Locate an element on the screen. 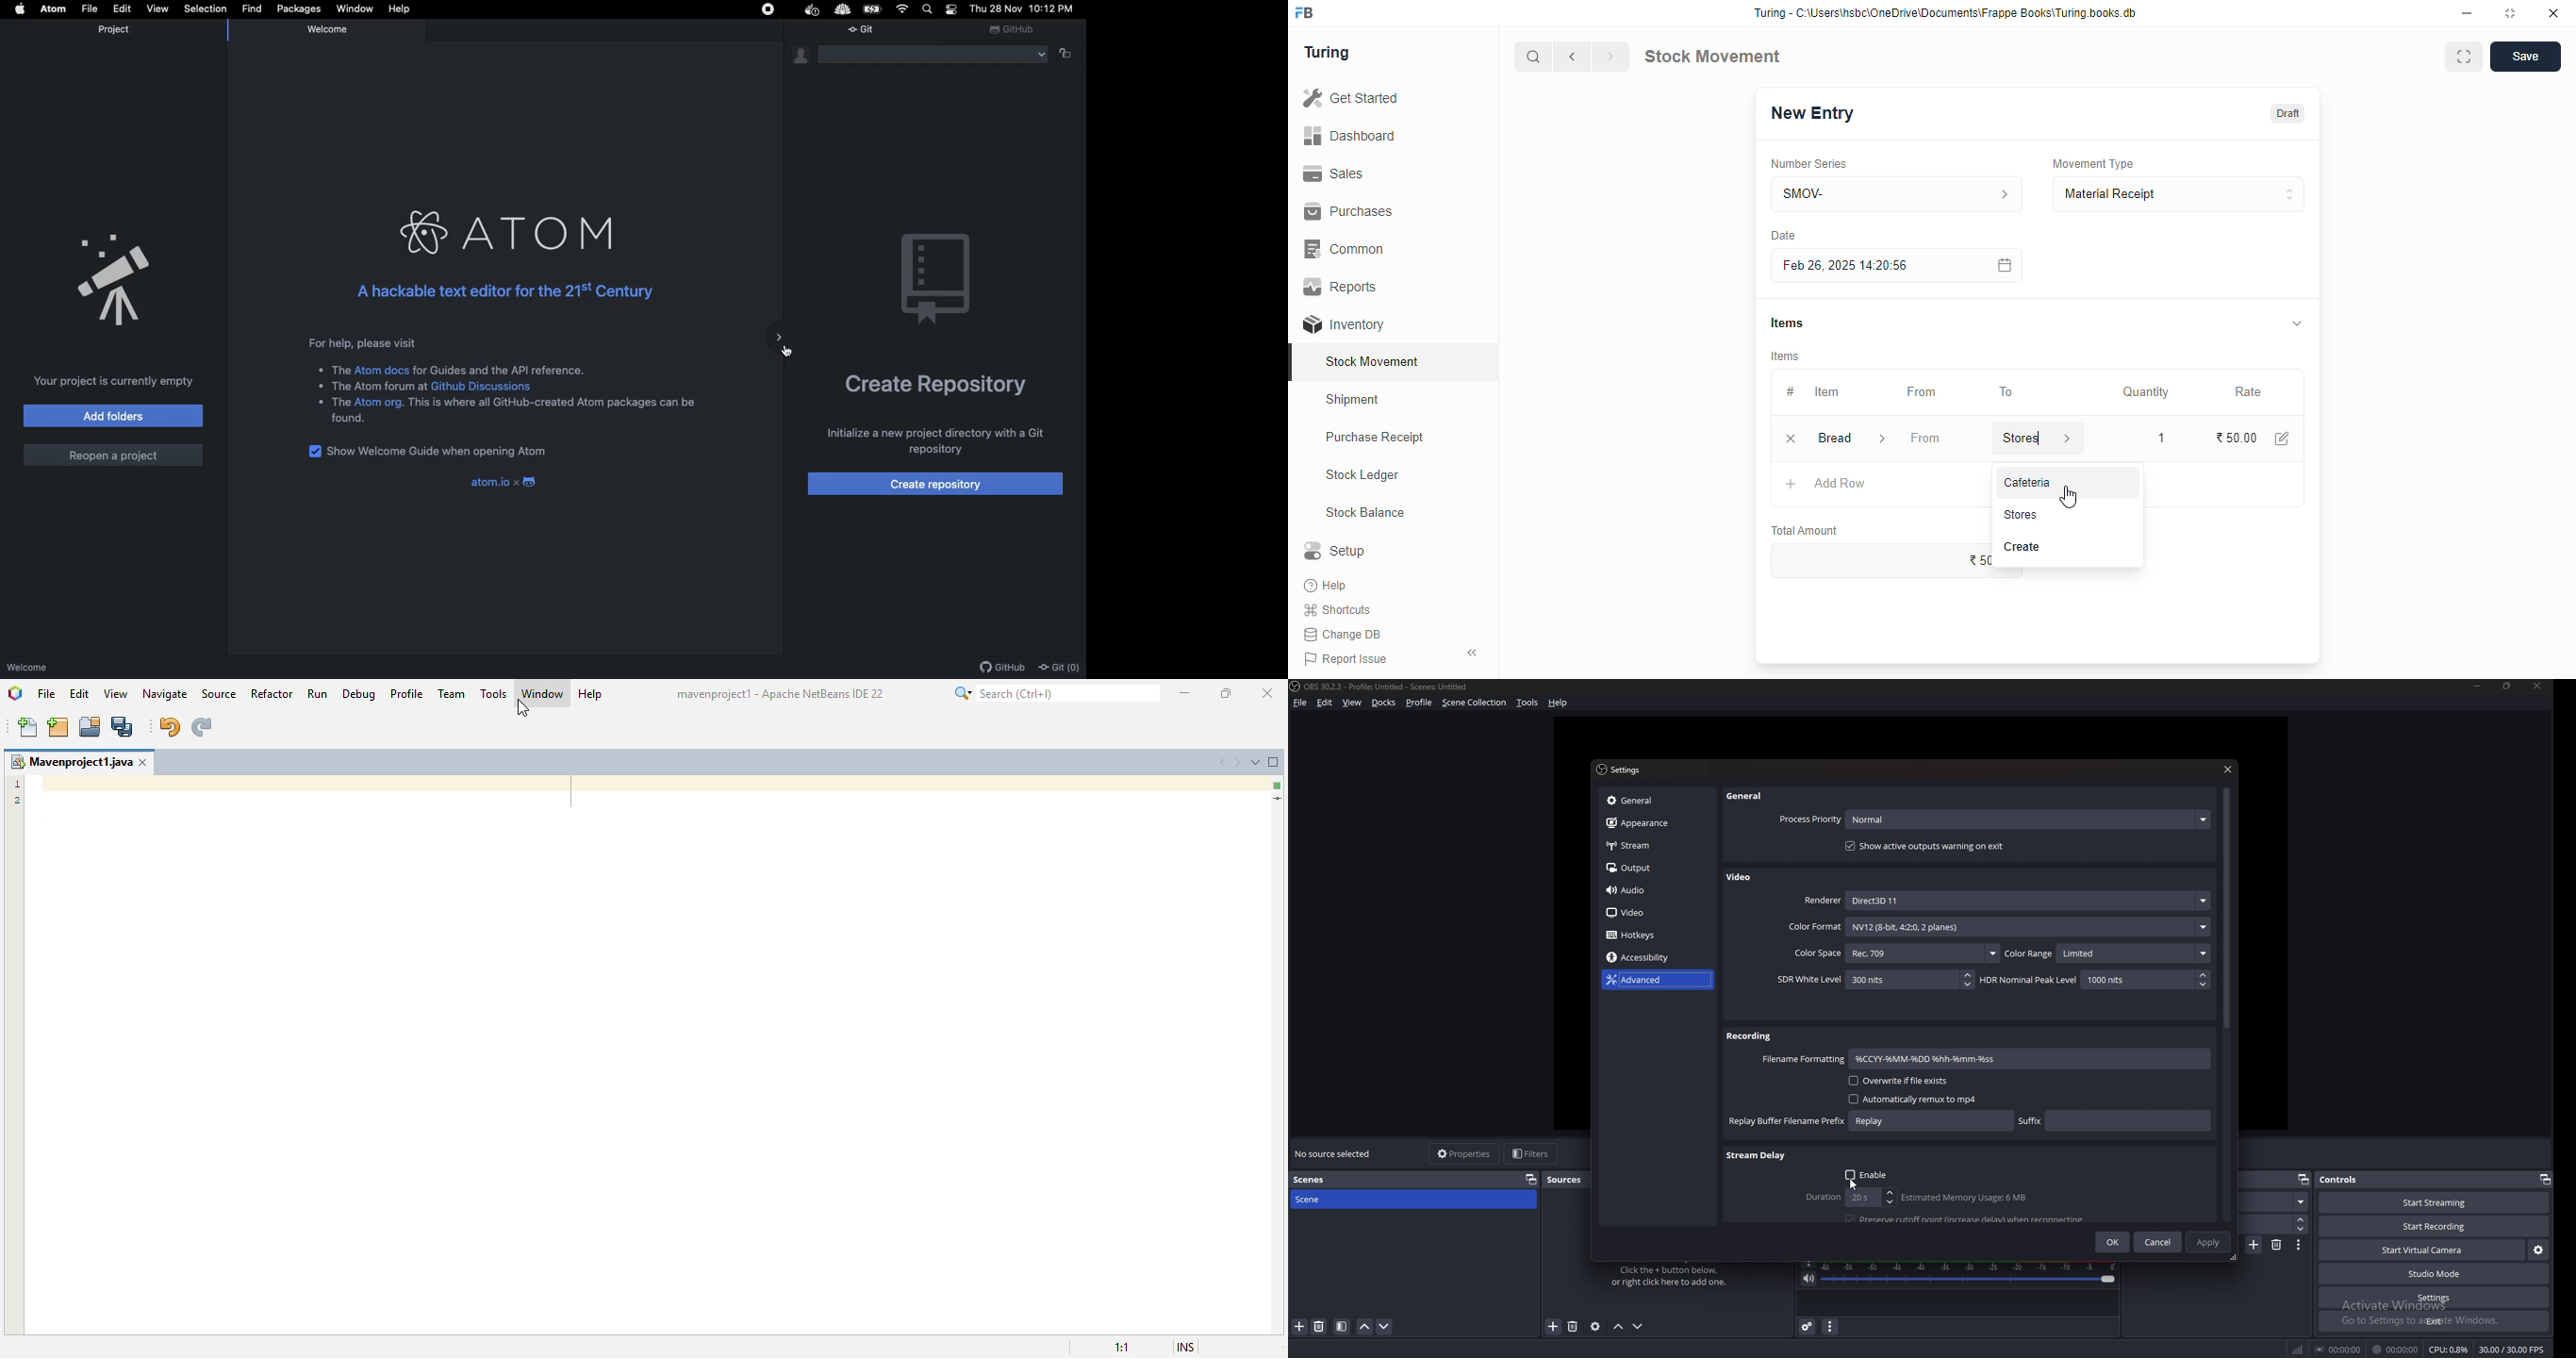 The height and width of the screenshot is (1372, 2576). remove scene is located at coordinates (2277, 1245).